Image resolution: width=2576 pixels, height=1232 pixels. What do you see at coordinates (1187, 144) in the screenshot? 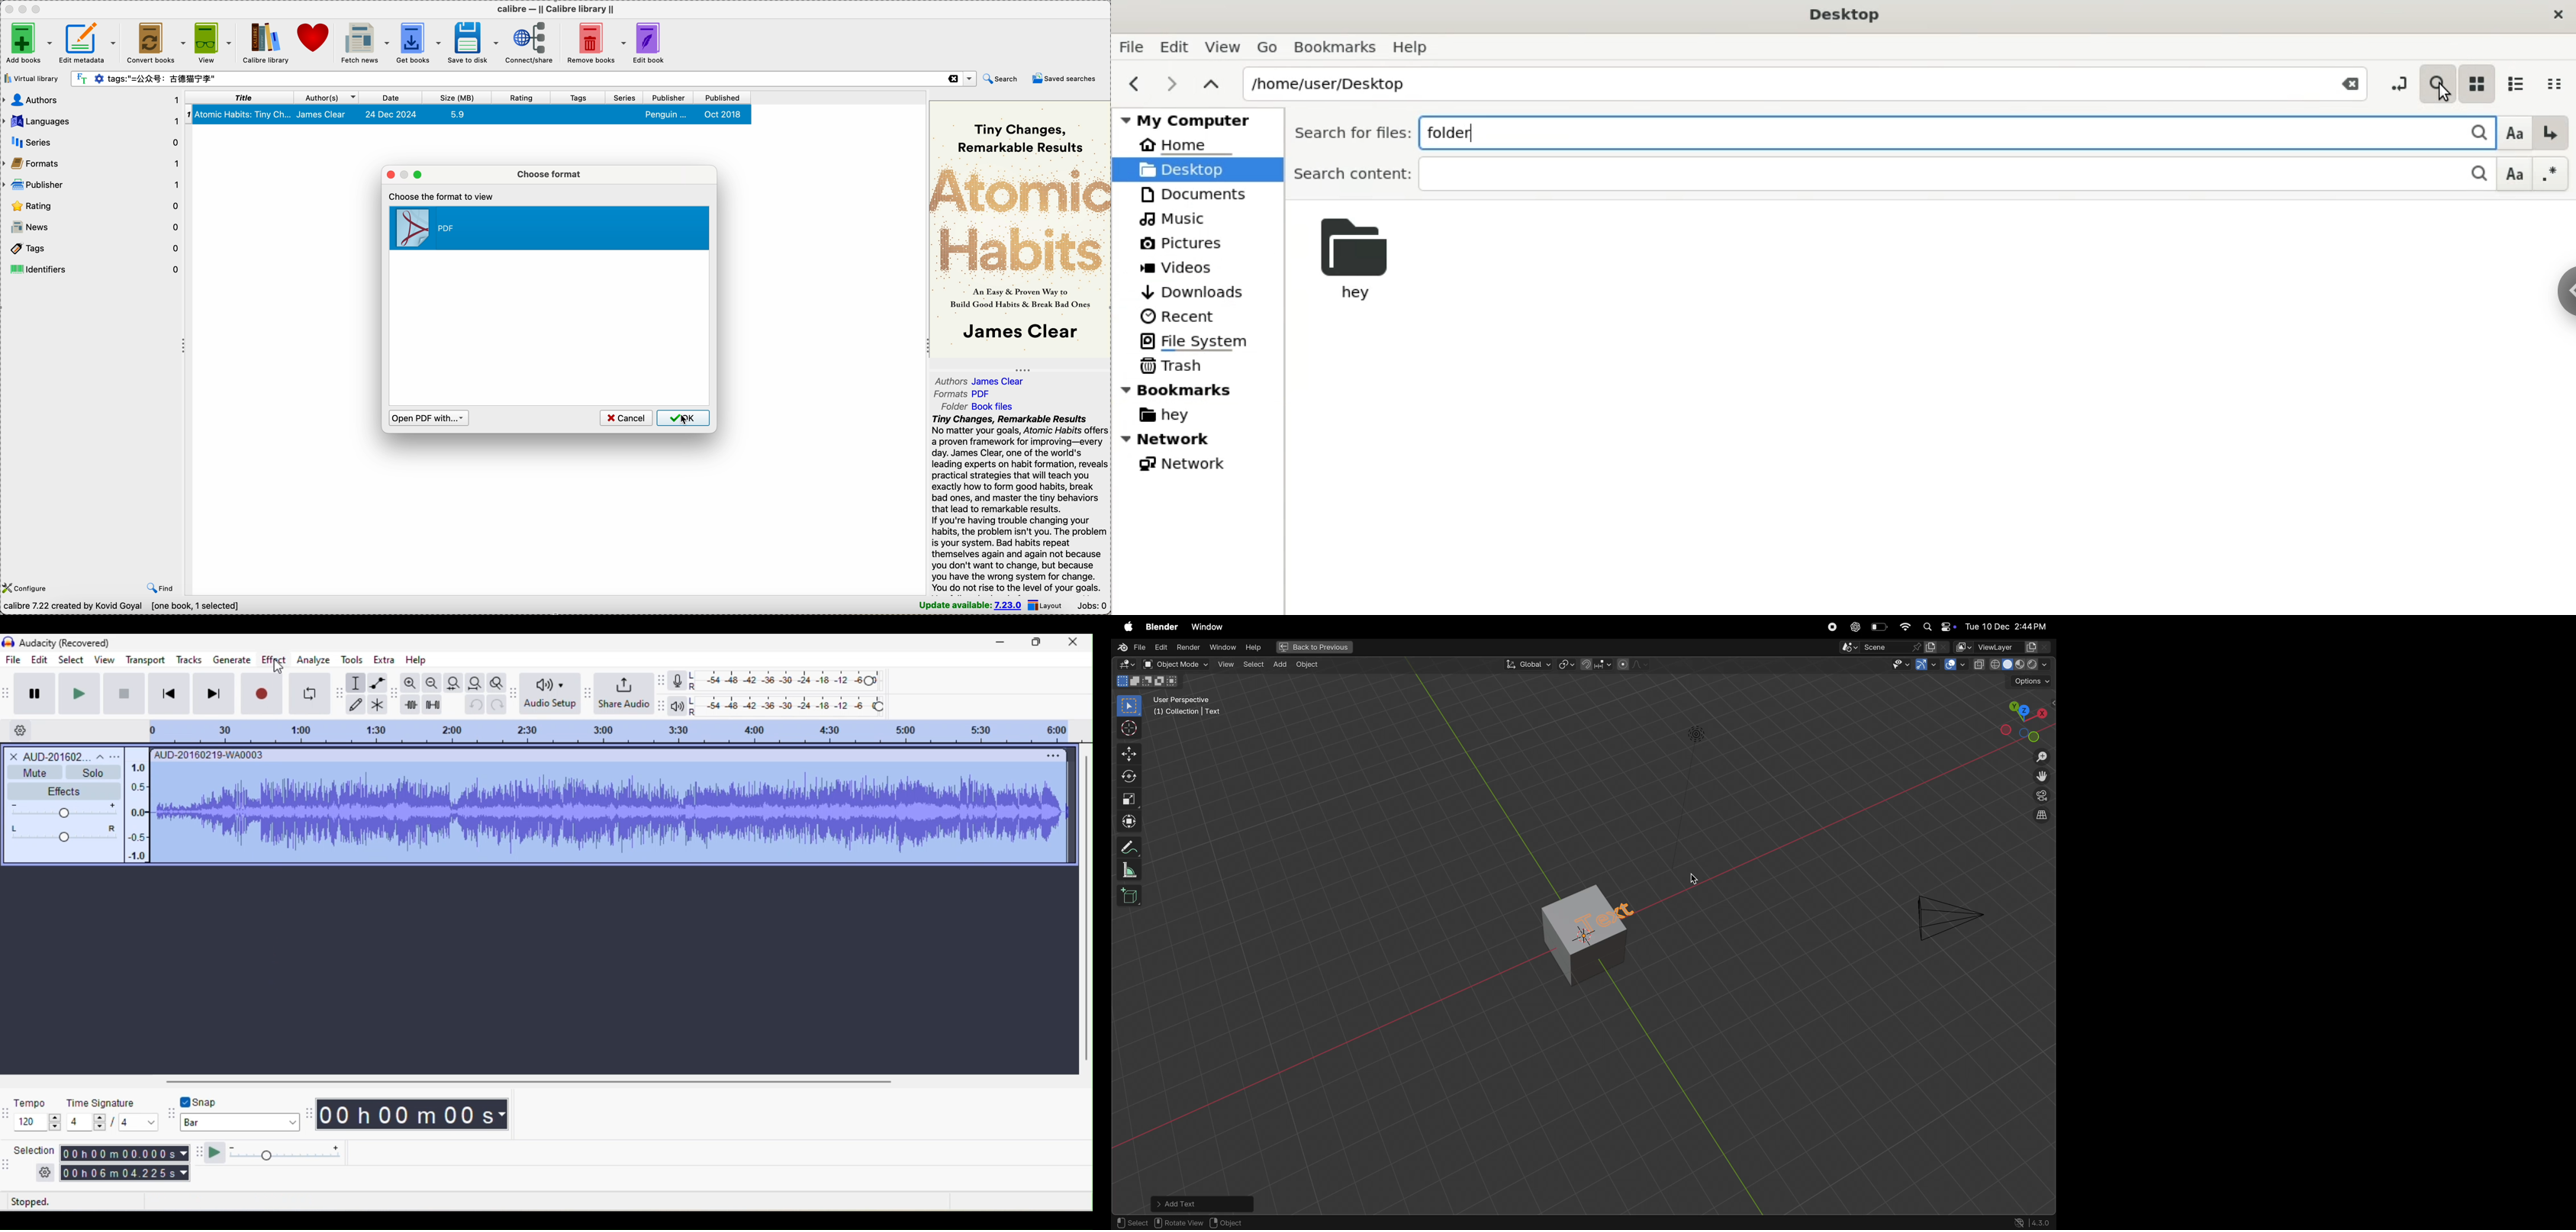
I see `Home` at bounding box center [1187, 144].